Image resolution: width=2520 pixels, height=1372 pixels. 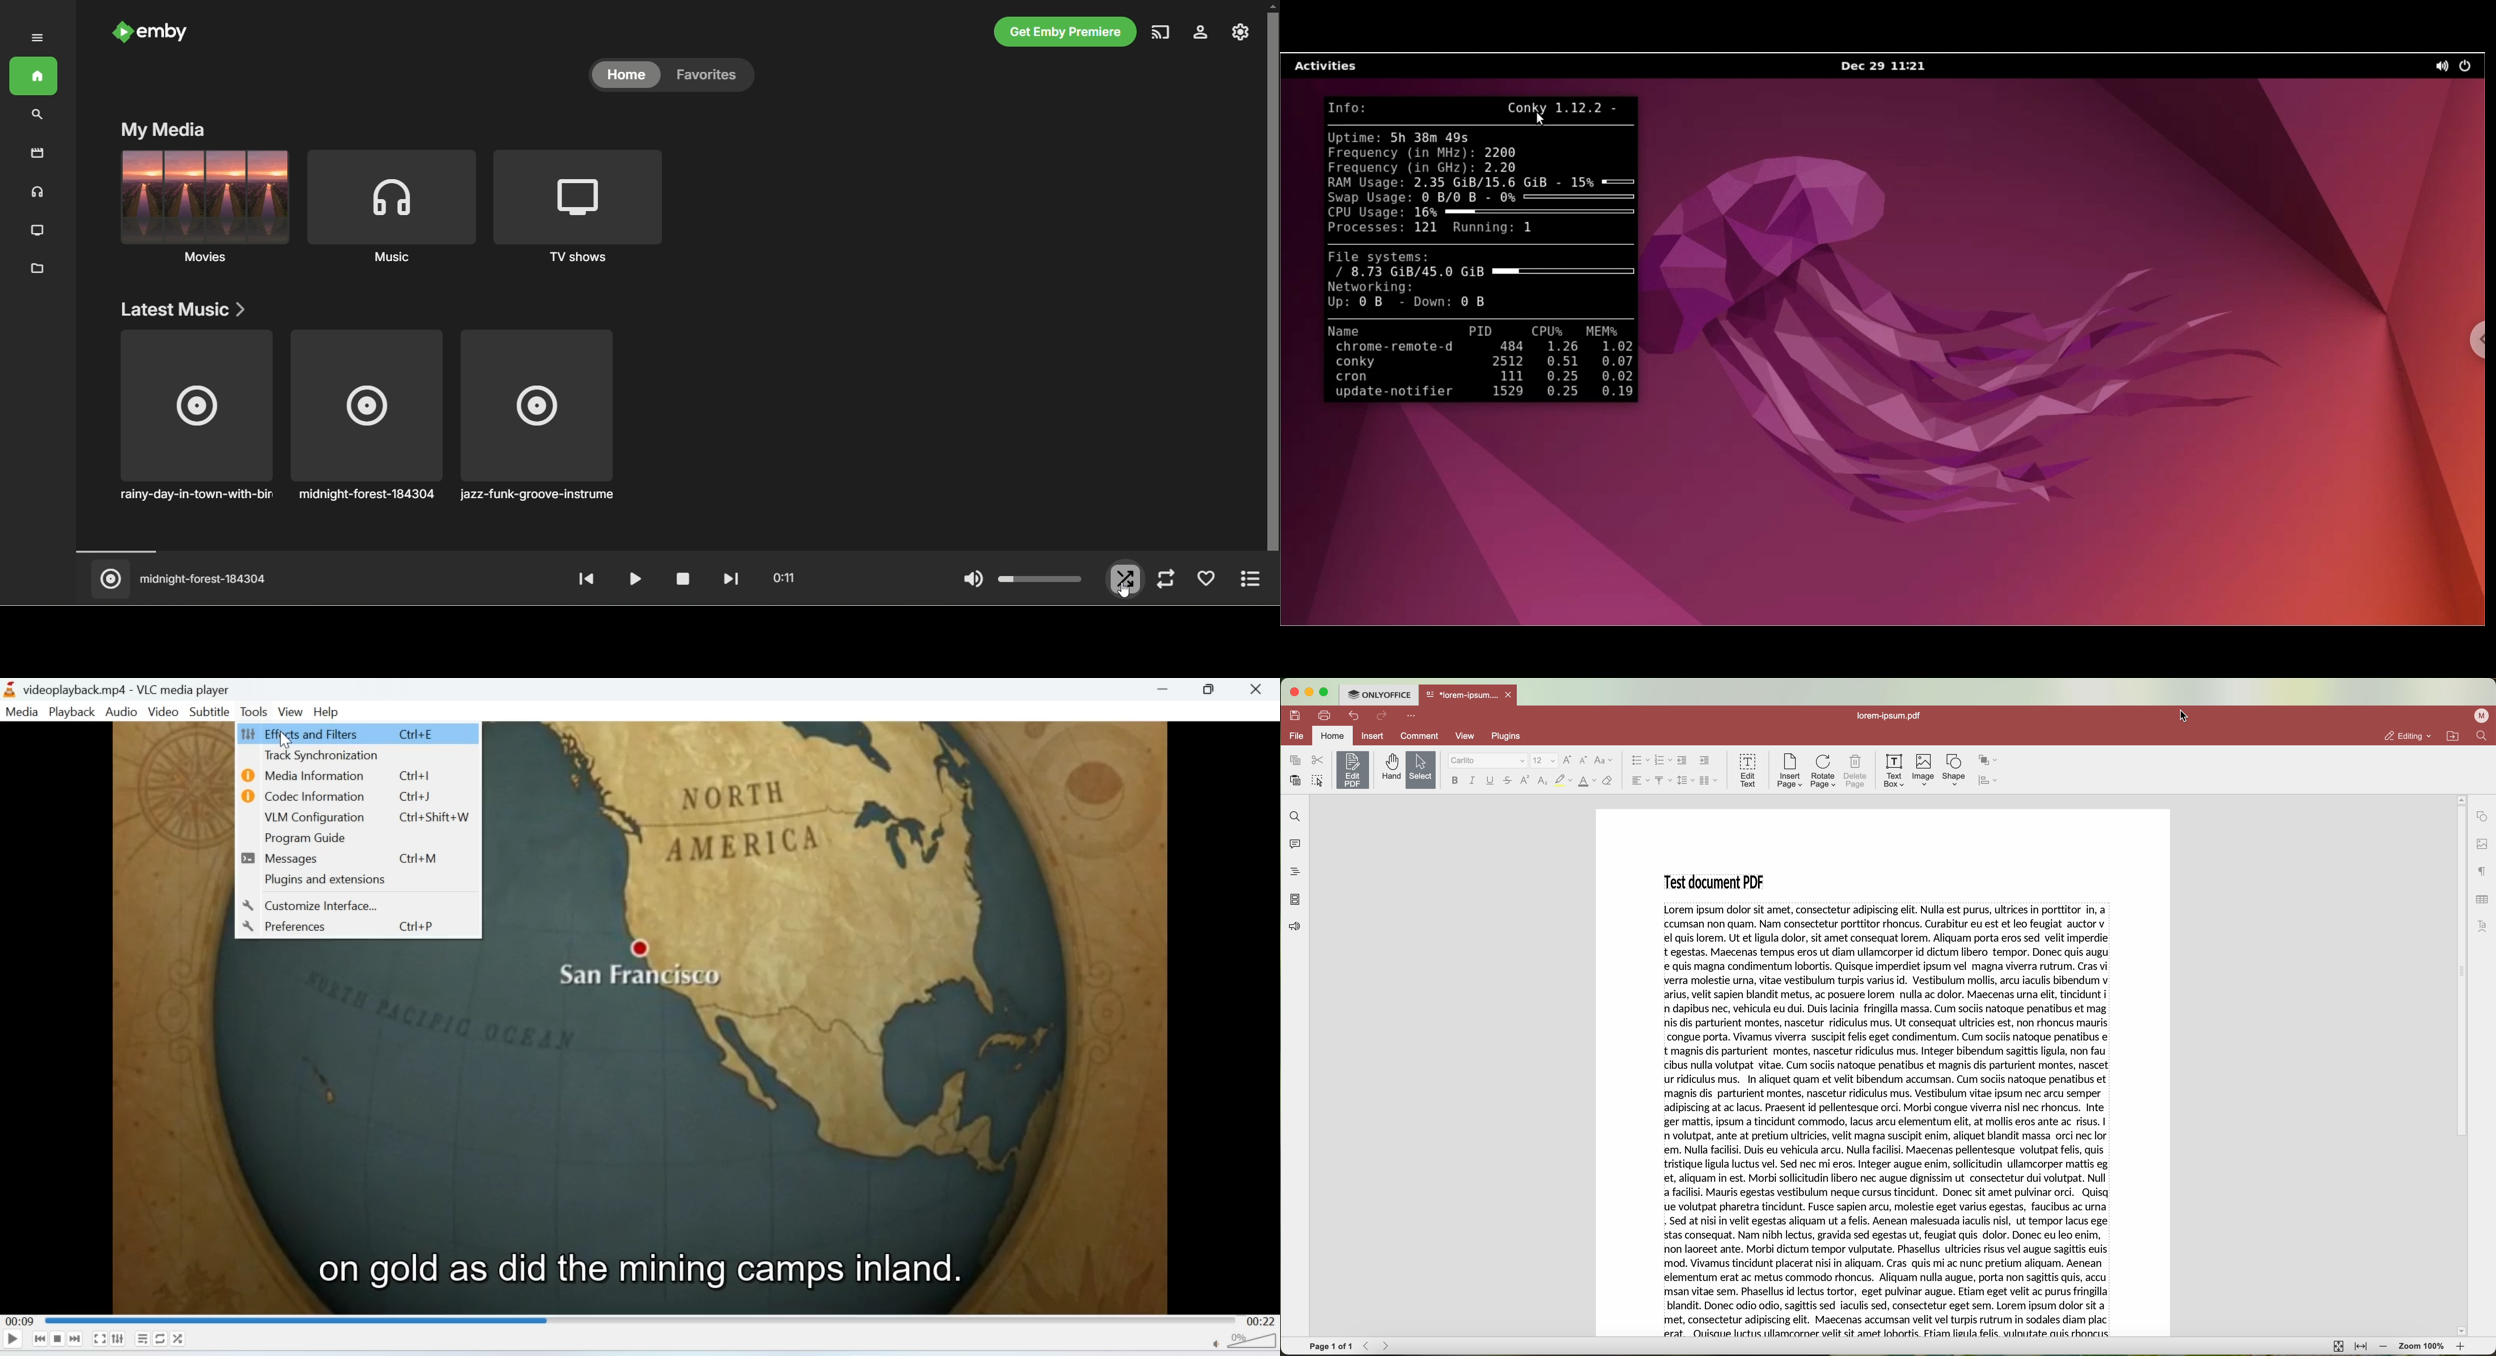 What do you see at coordinates (1294, 780) in the screenshot?
I see `paste` at bounding box center [1294, 780].